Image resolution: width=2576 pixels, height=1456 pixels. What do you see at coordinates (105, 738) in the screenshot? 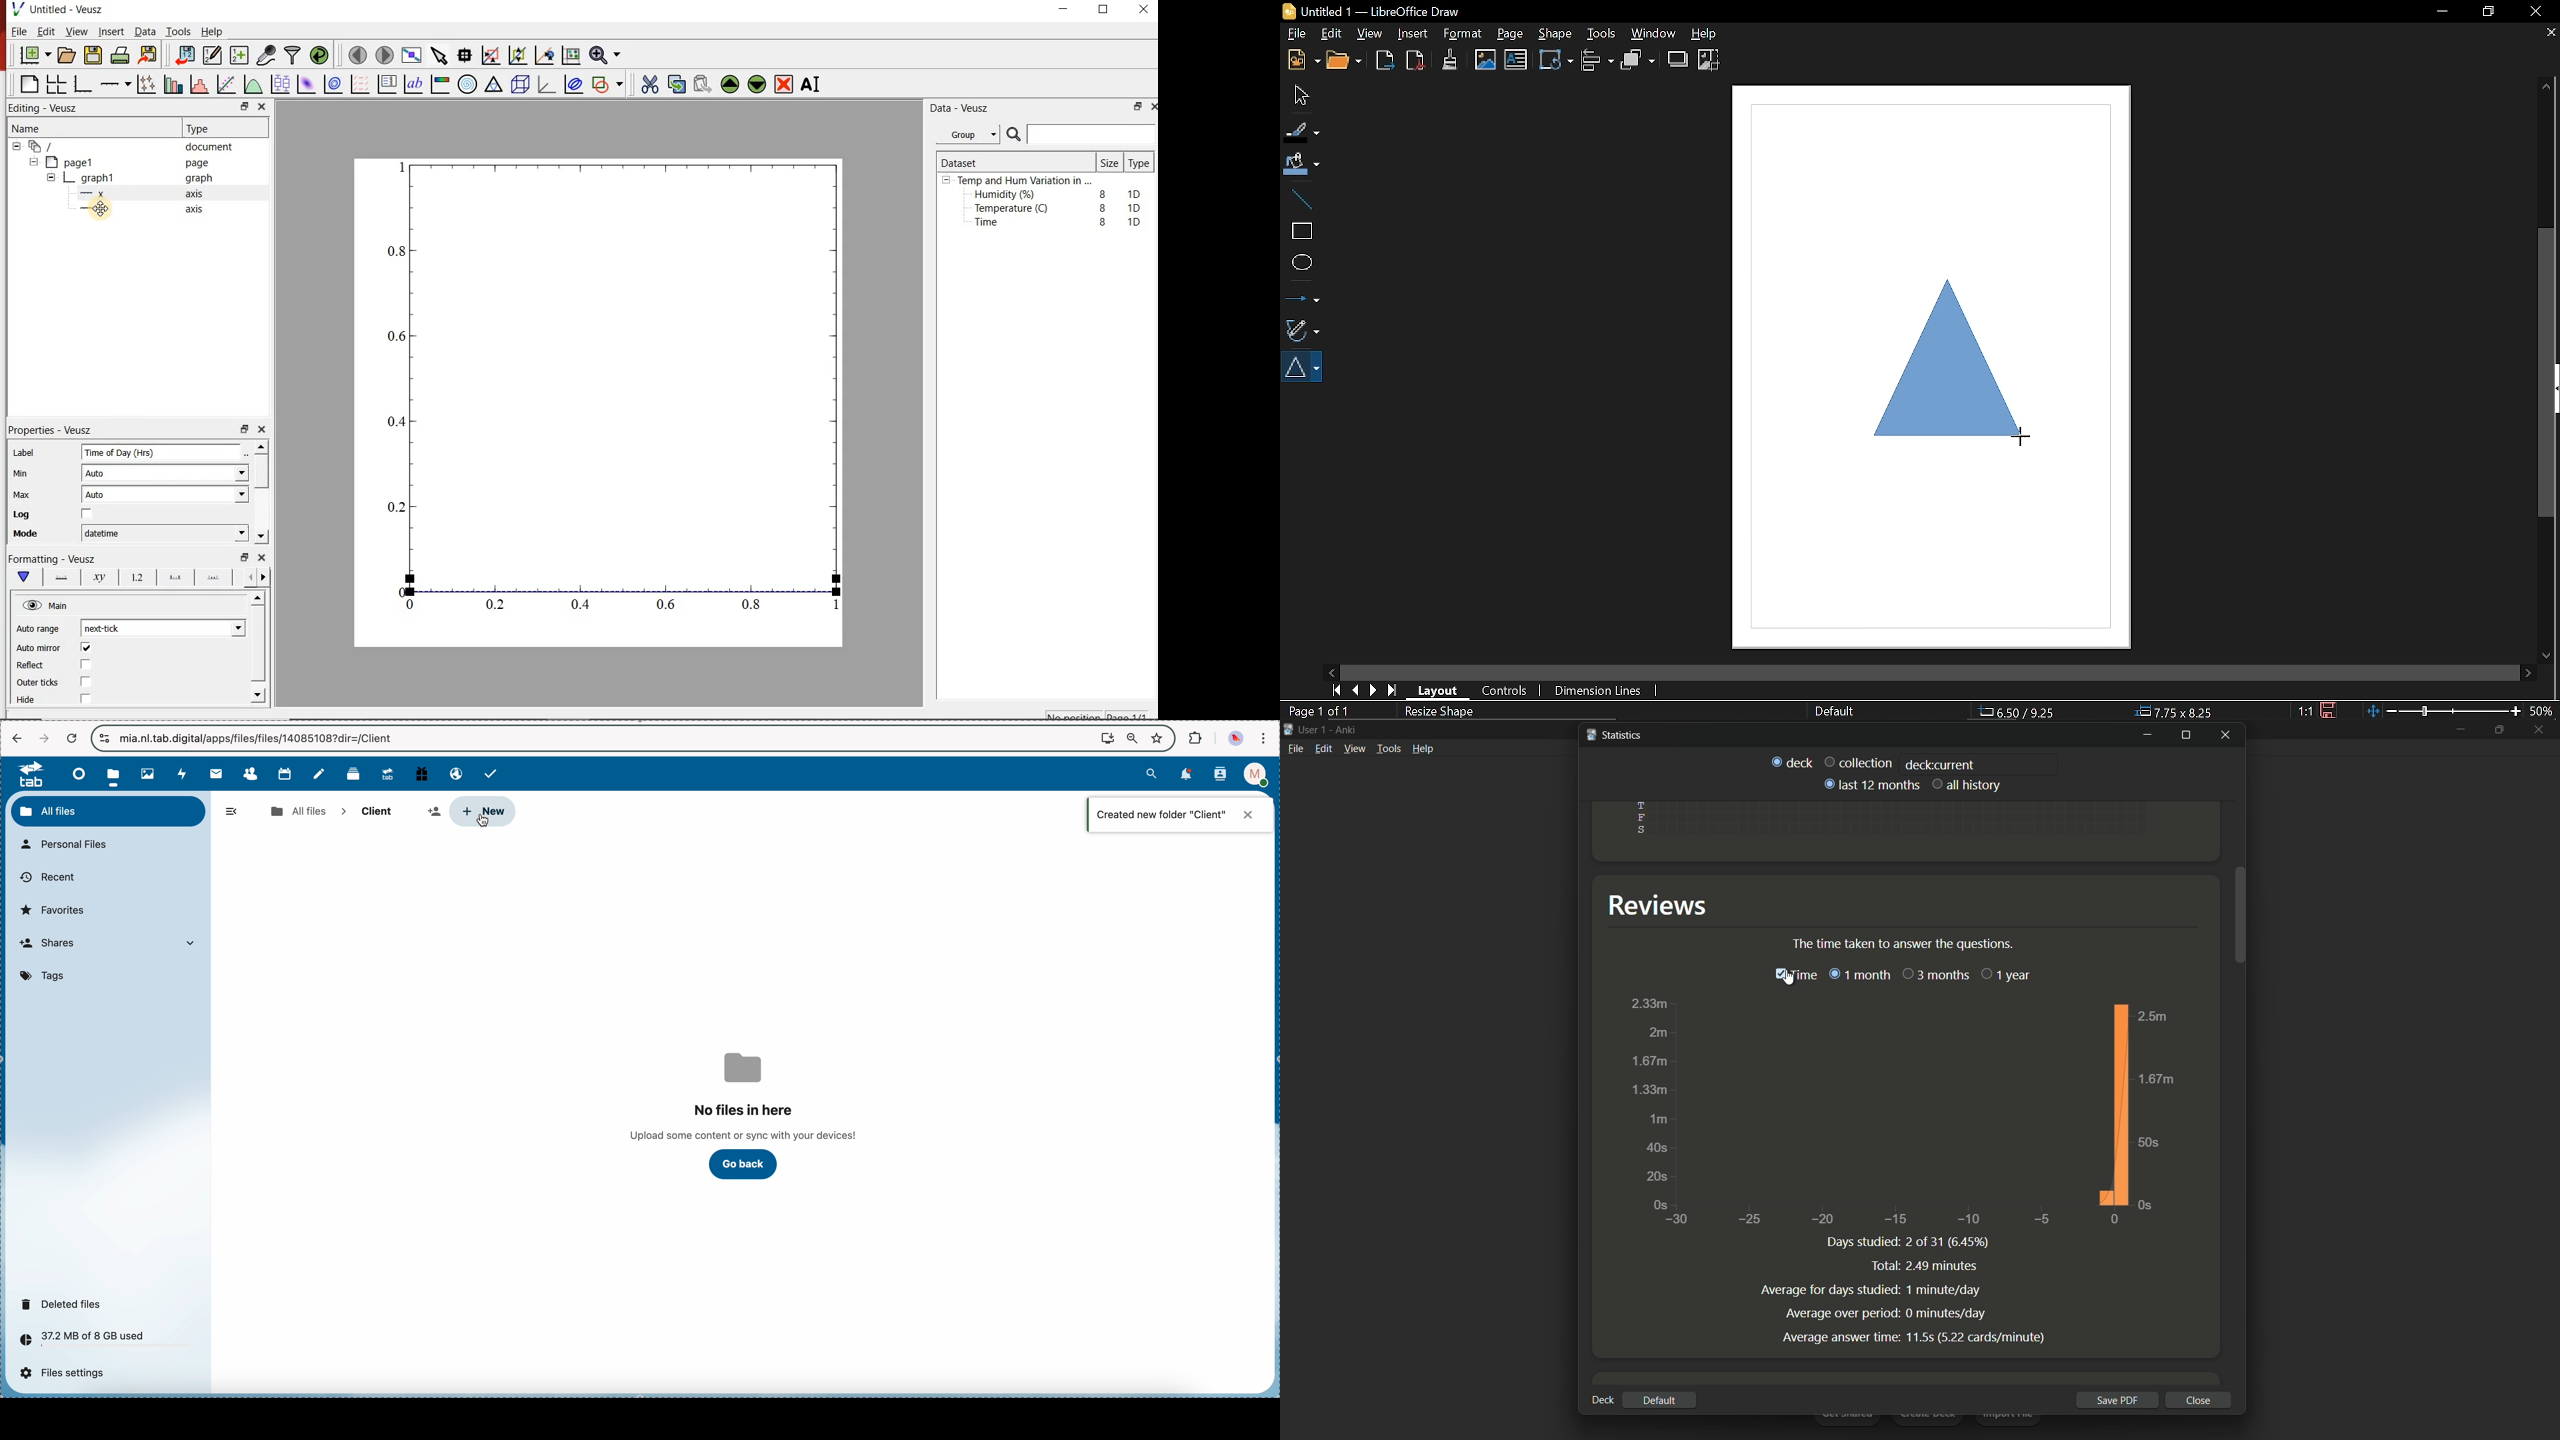
I see `controls` at bounding box center [105, 738].